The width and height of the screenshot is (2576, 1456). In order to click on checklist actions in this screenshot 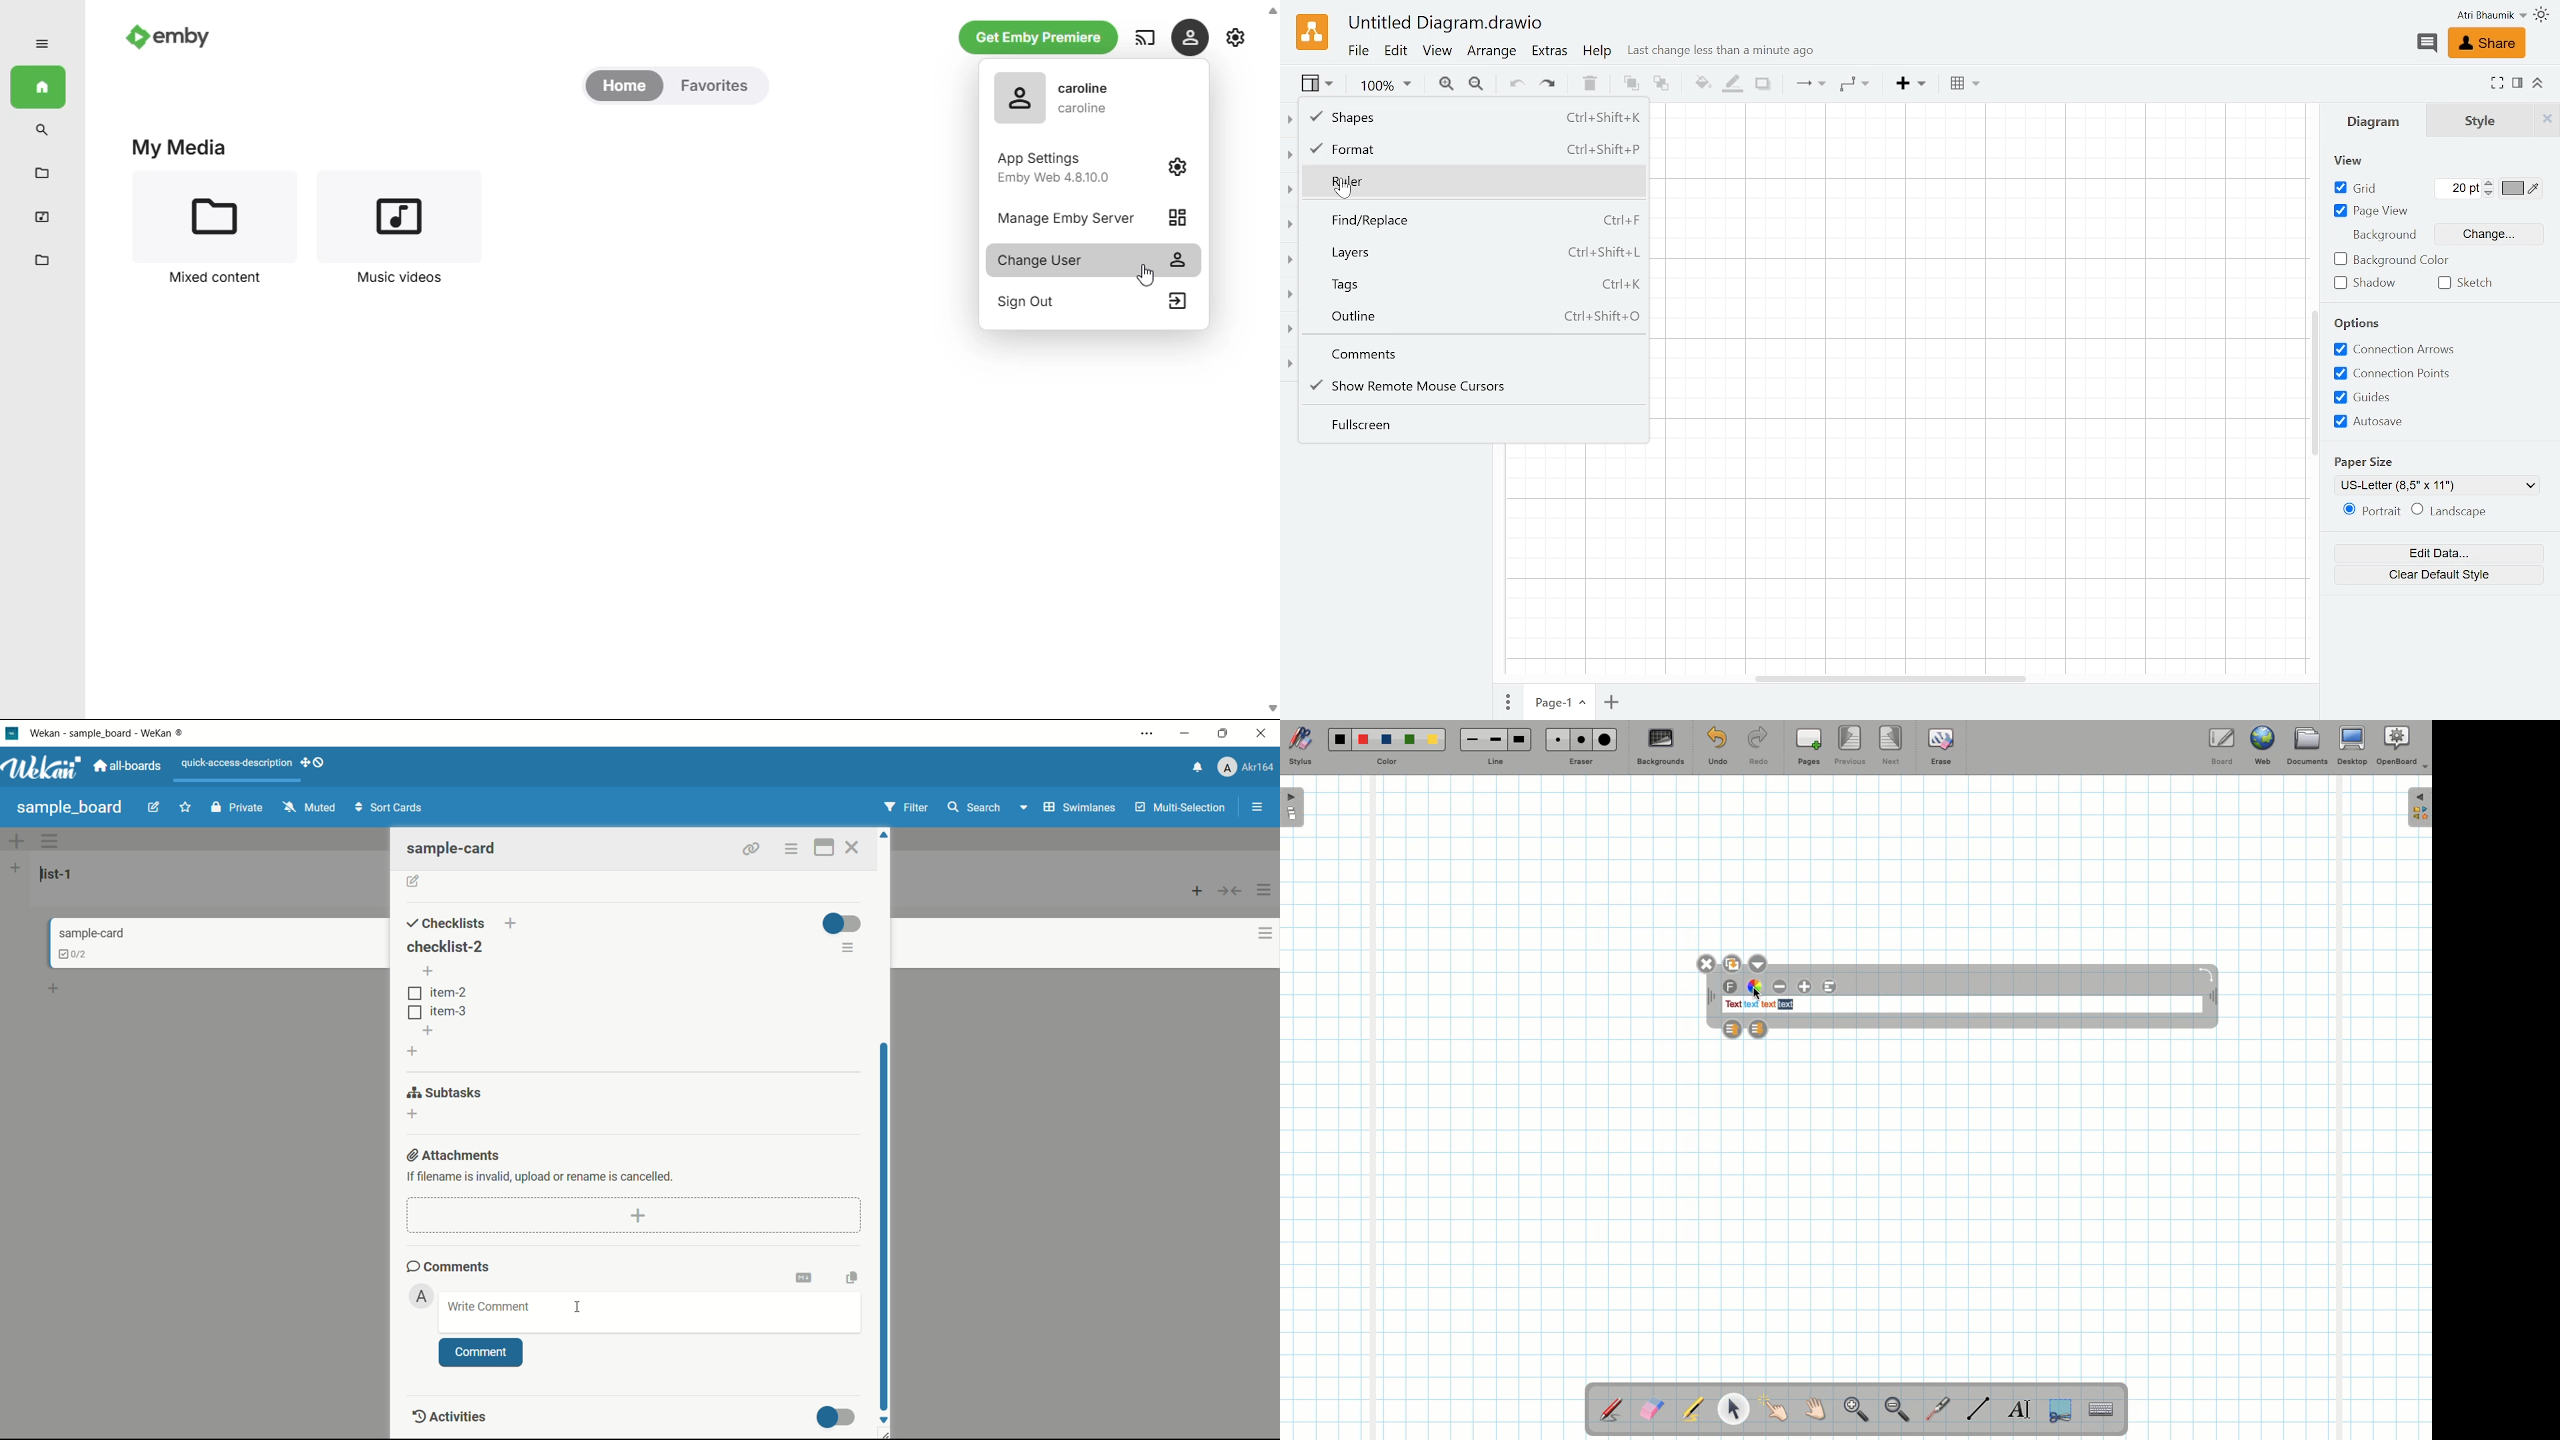, I will do `click(849, 949)`.